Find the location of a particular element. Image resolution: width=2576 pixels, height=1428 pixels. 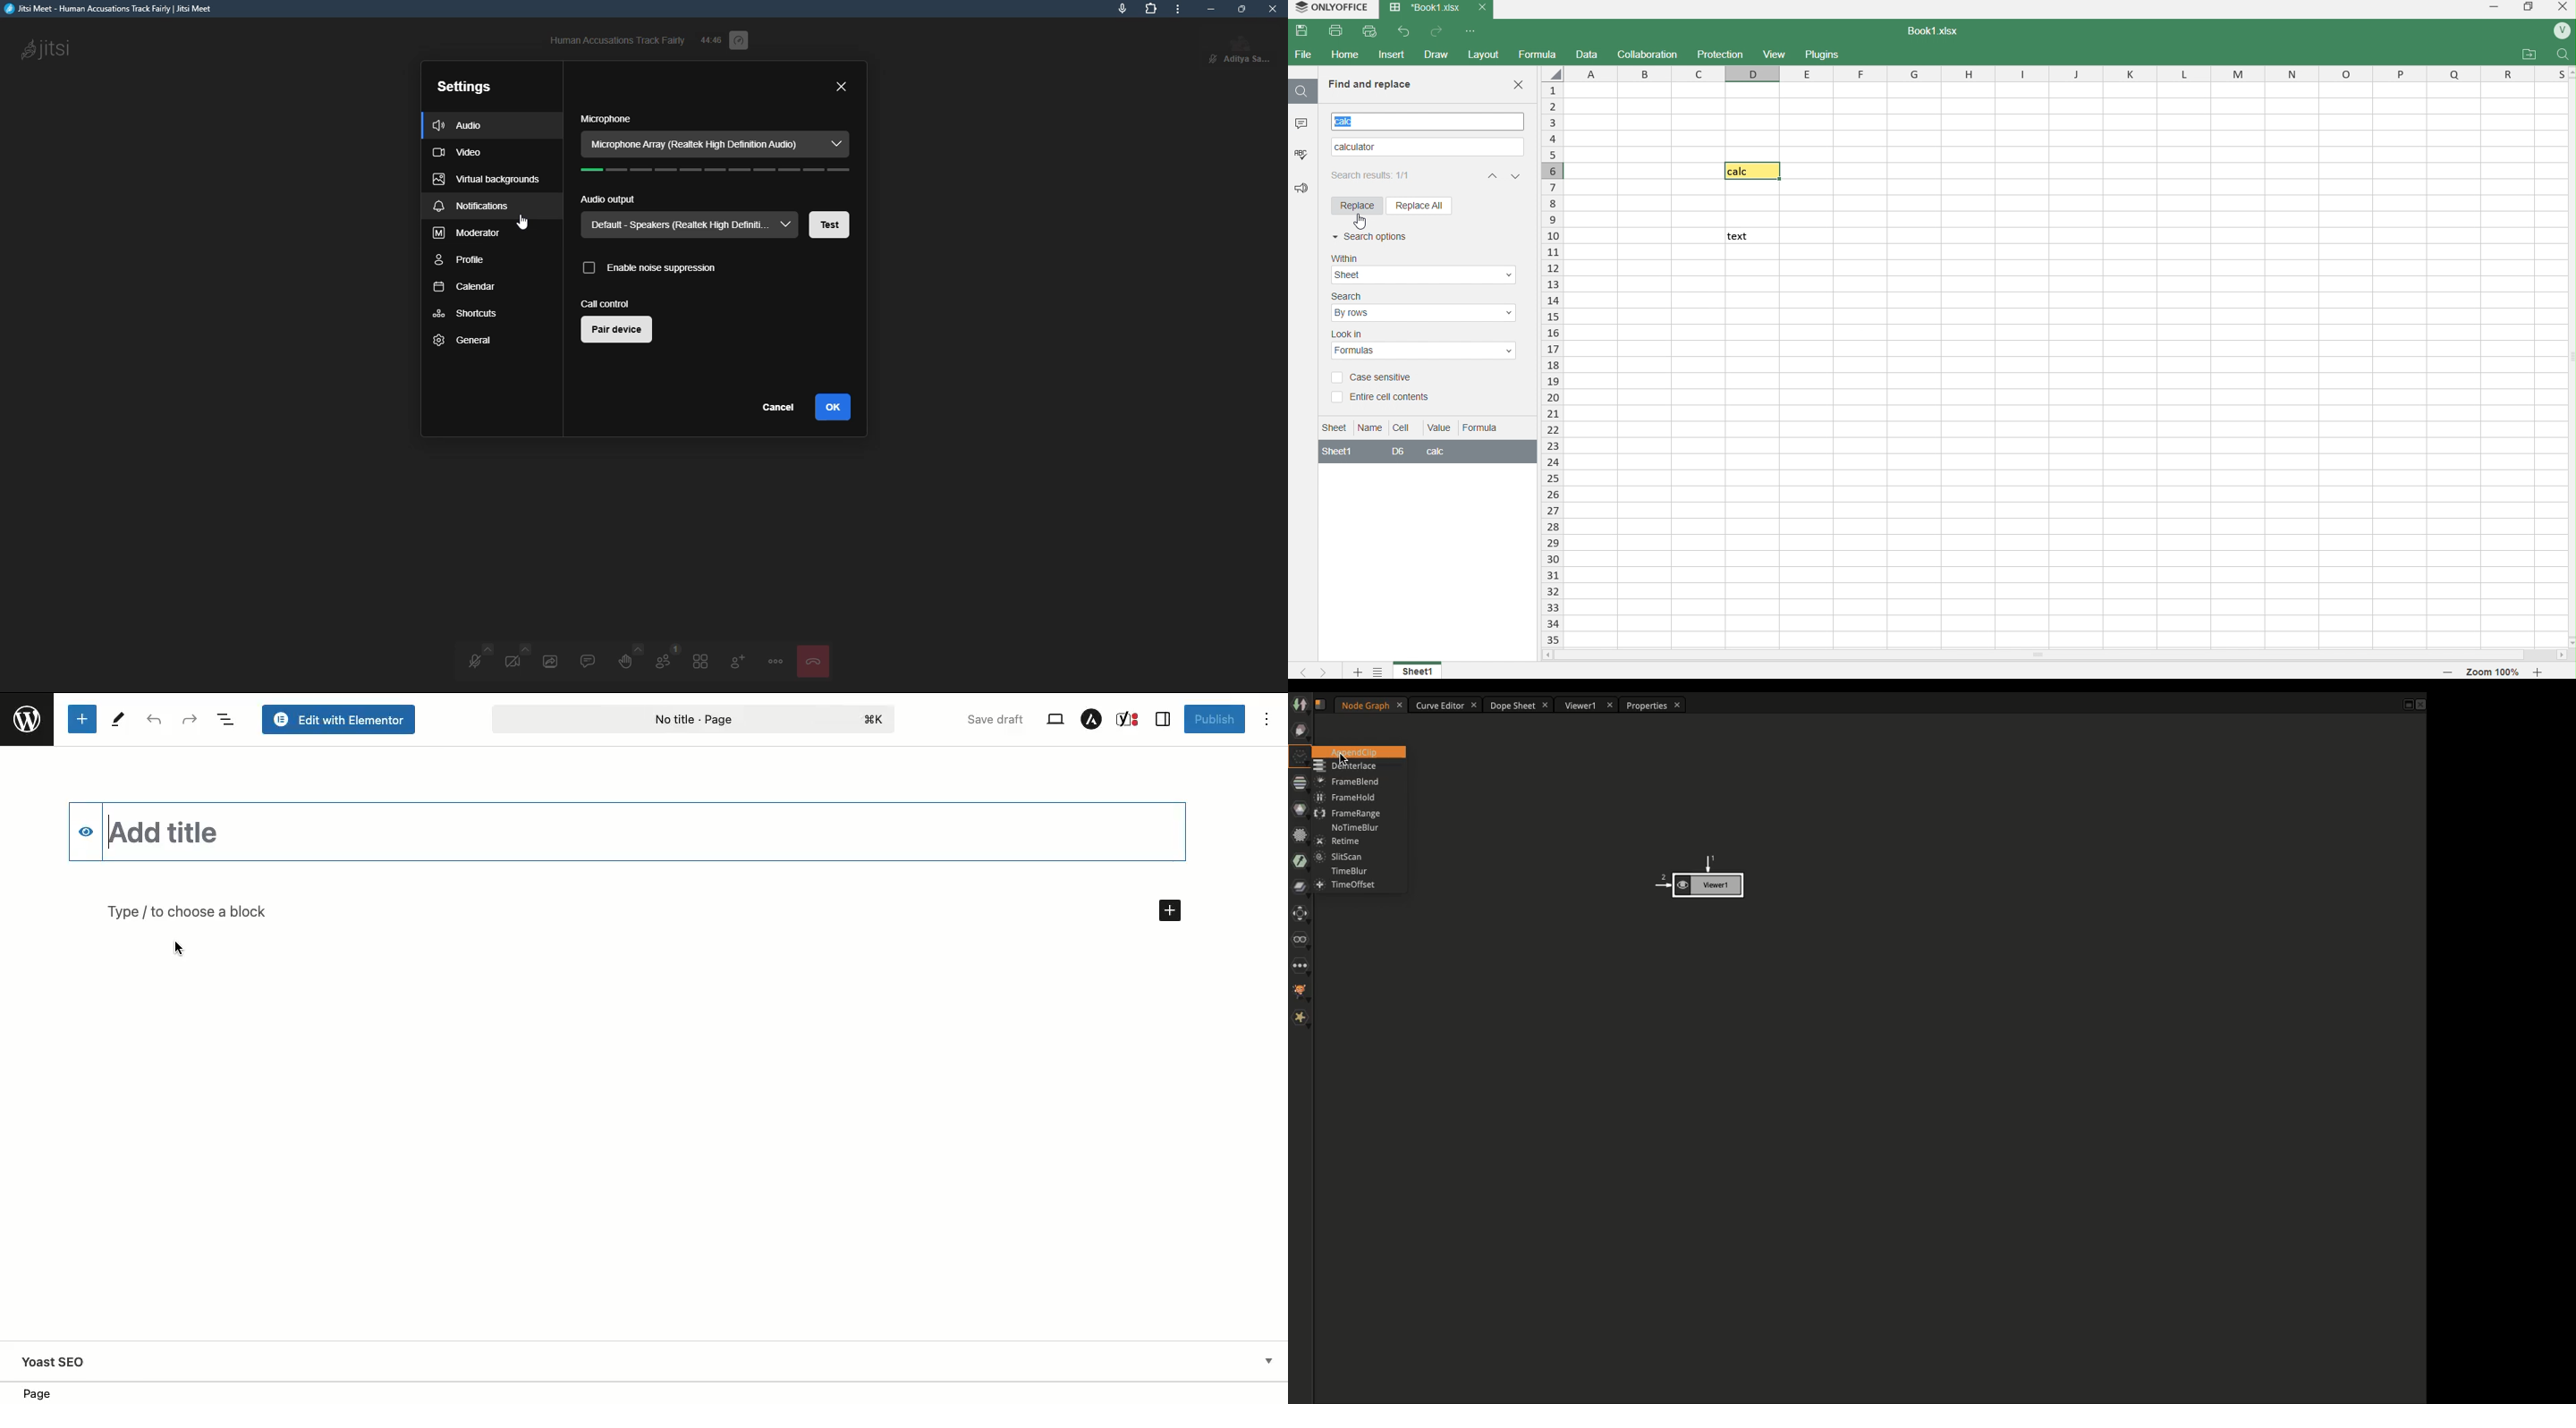

more options is located at coordinates (1472, 32).